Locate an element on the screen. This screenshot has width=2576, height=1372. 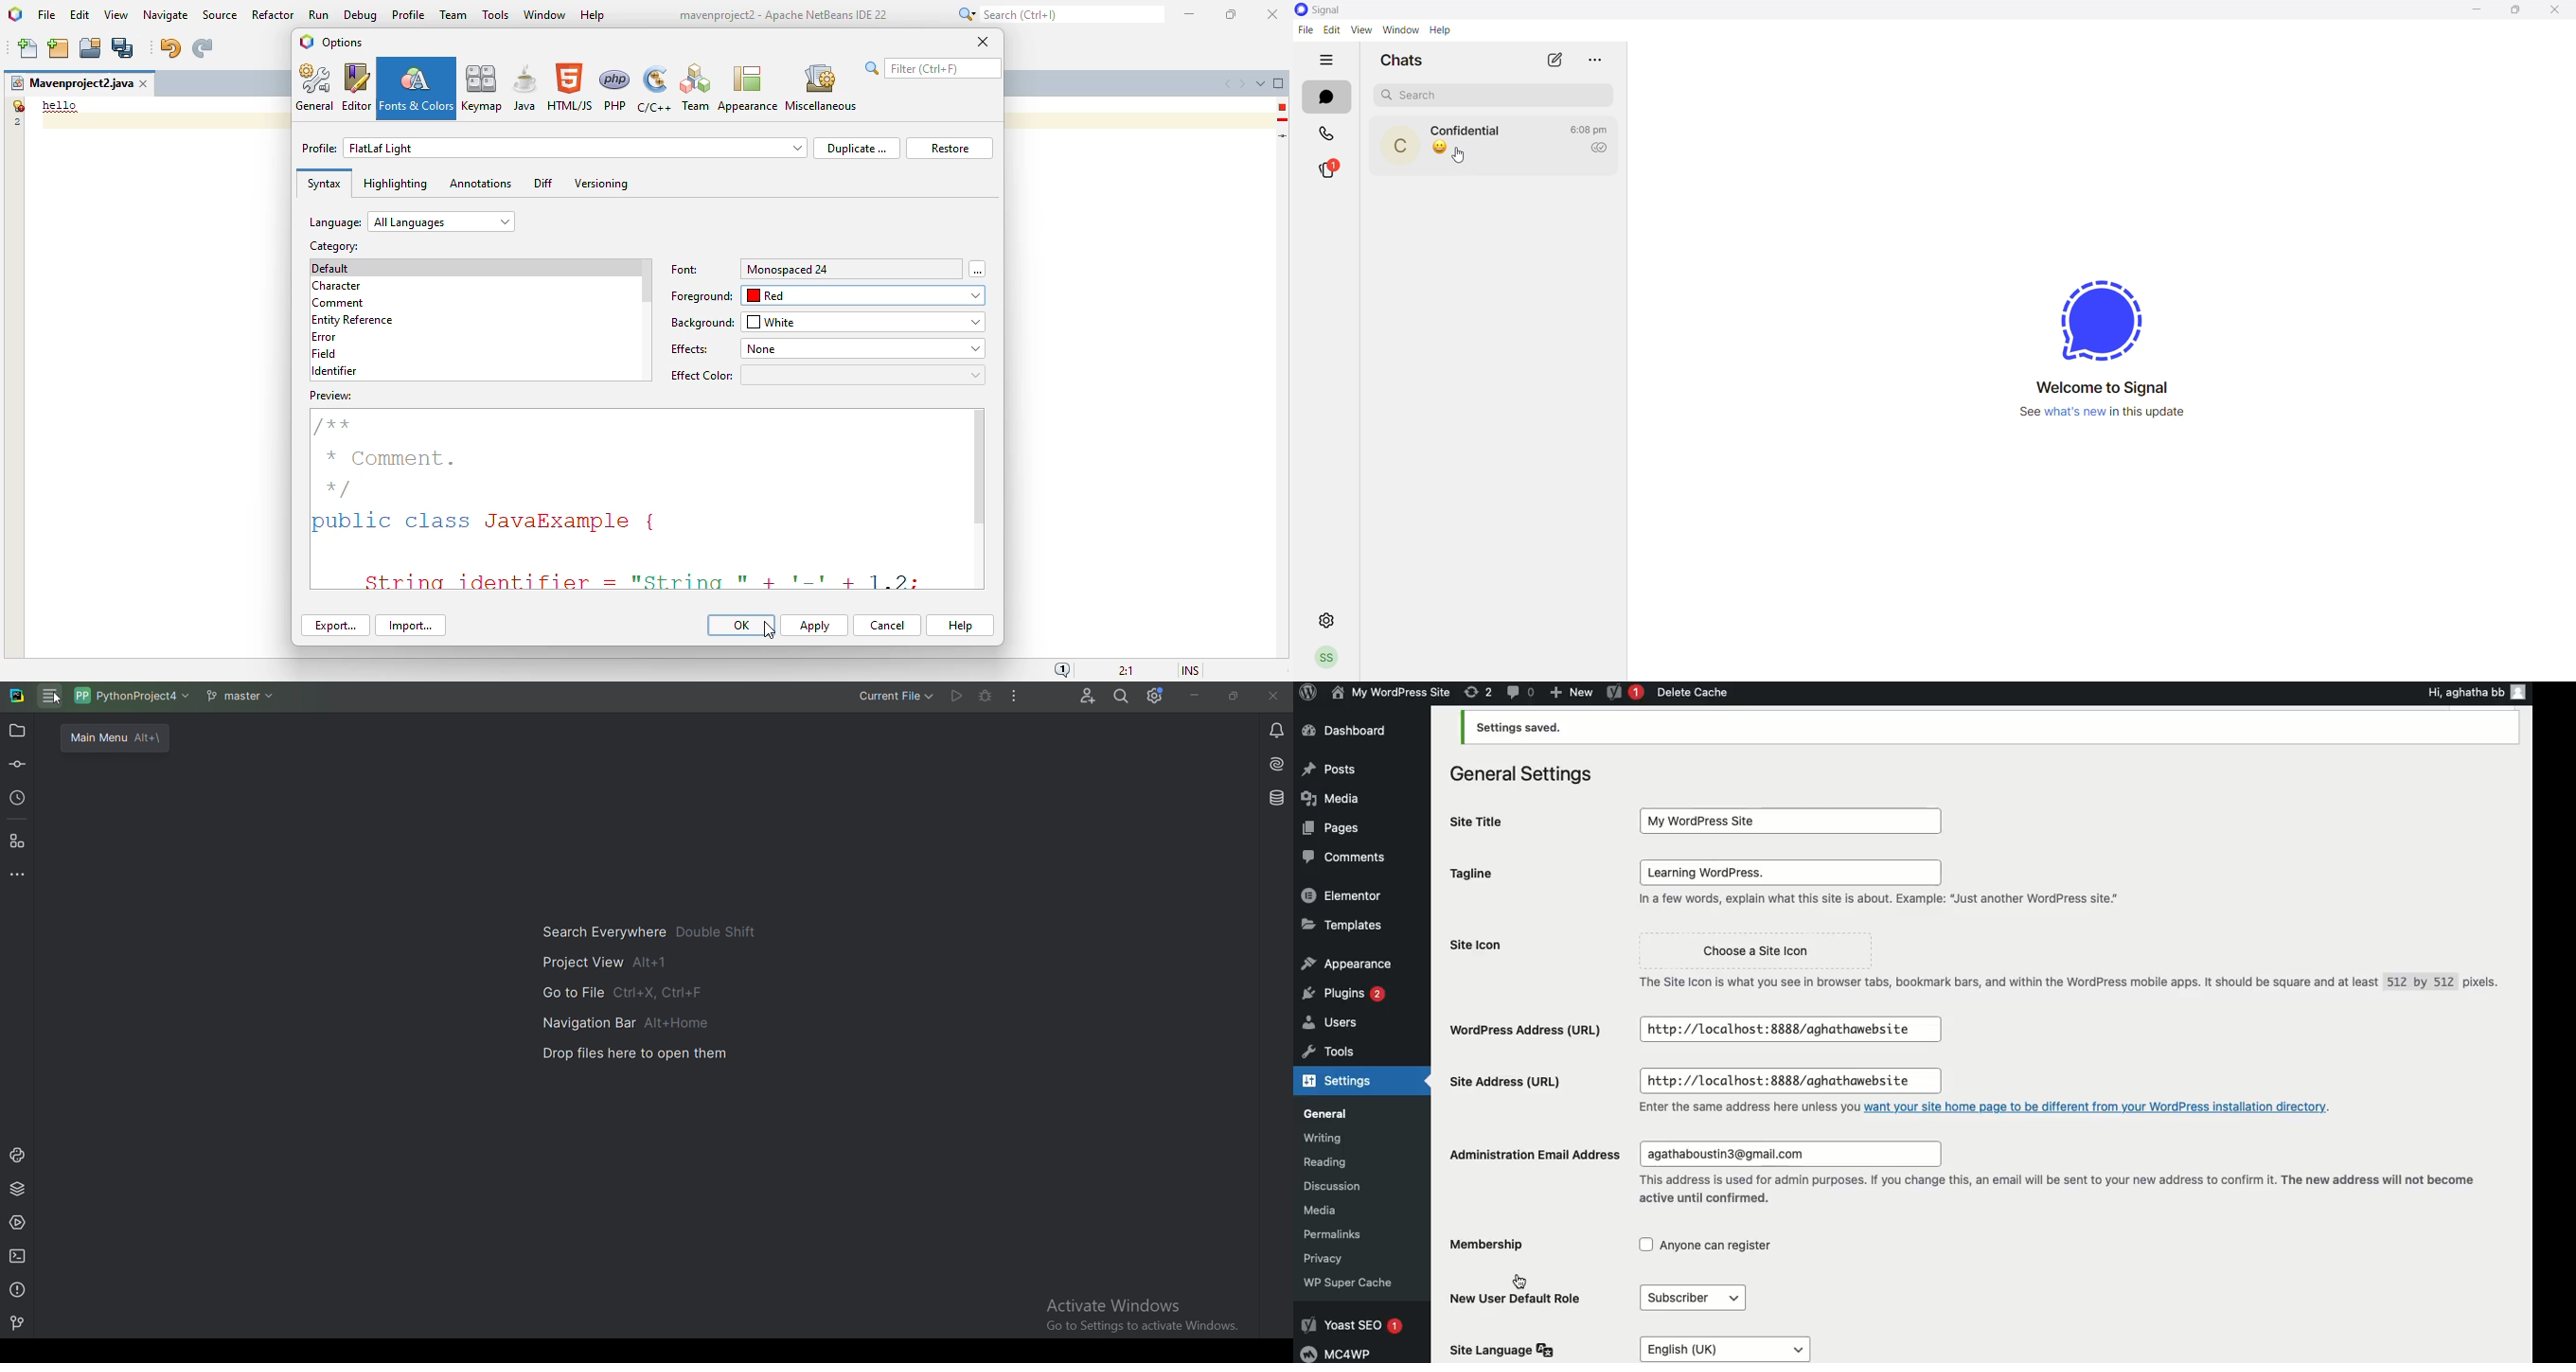
preview is located at coordinates (330, 396).